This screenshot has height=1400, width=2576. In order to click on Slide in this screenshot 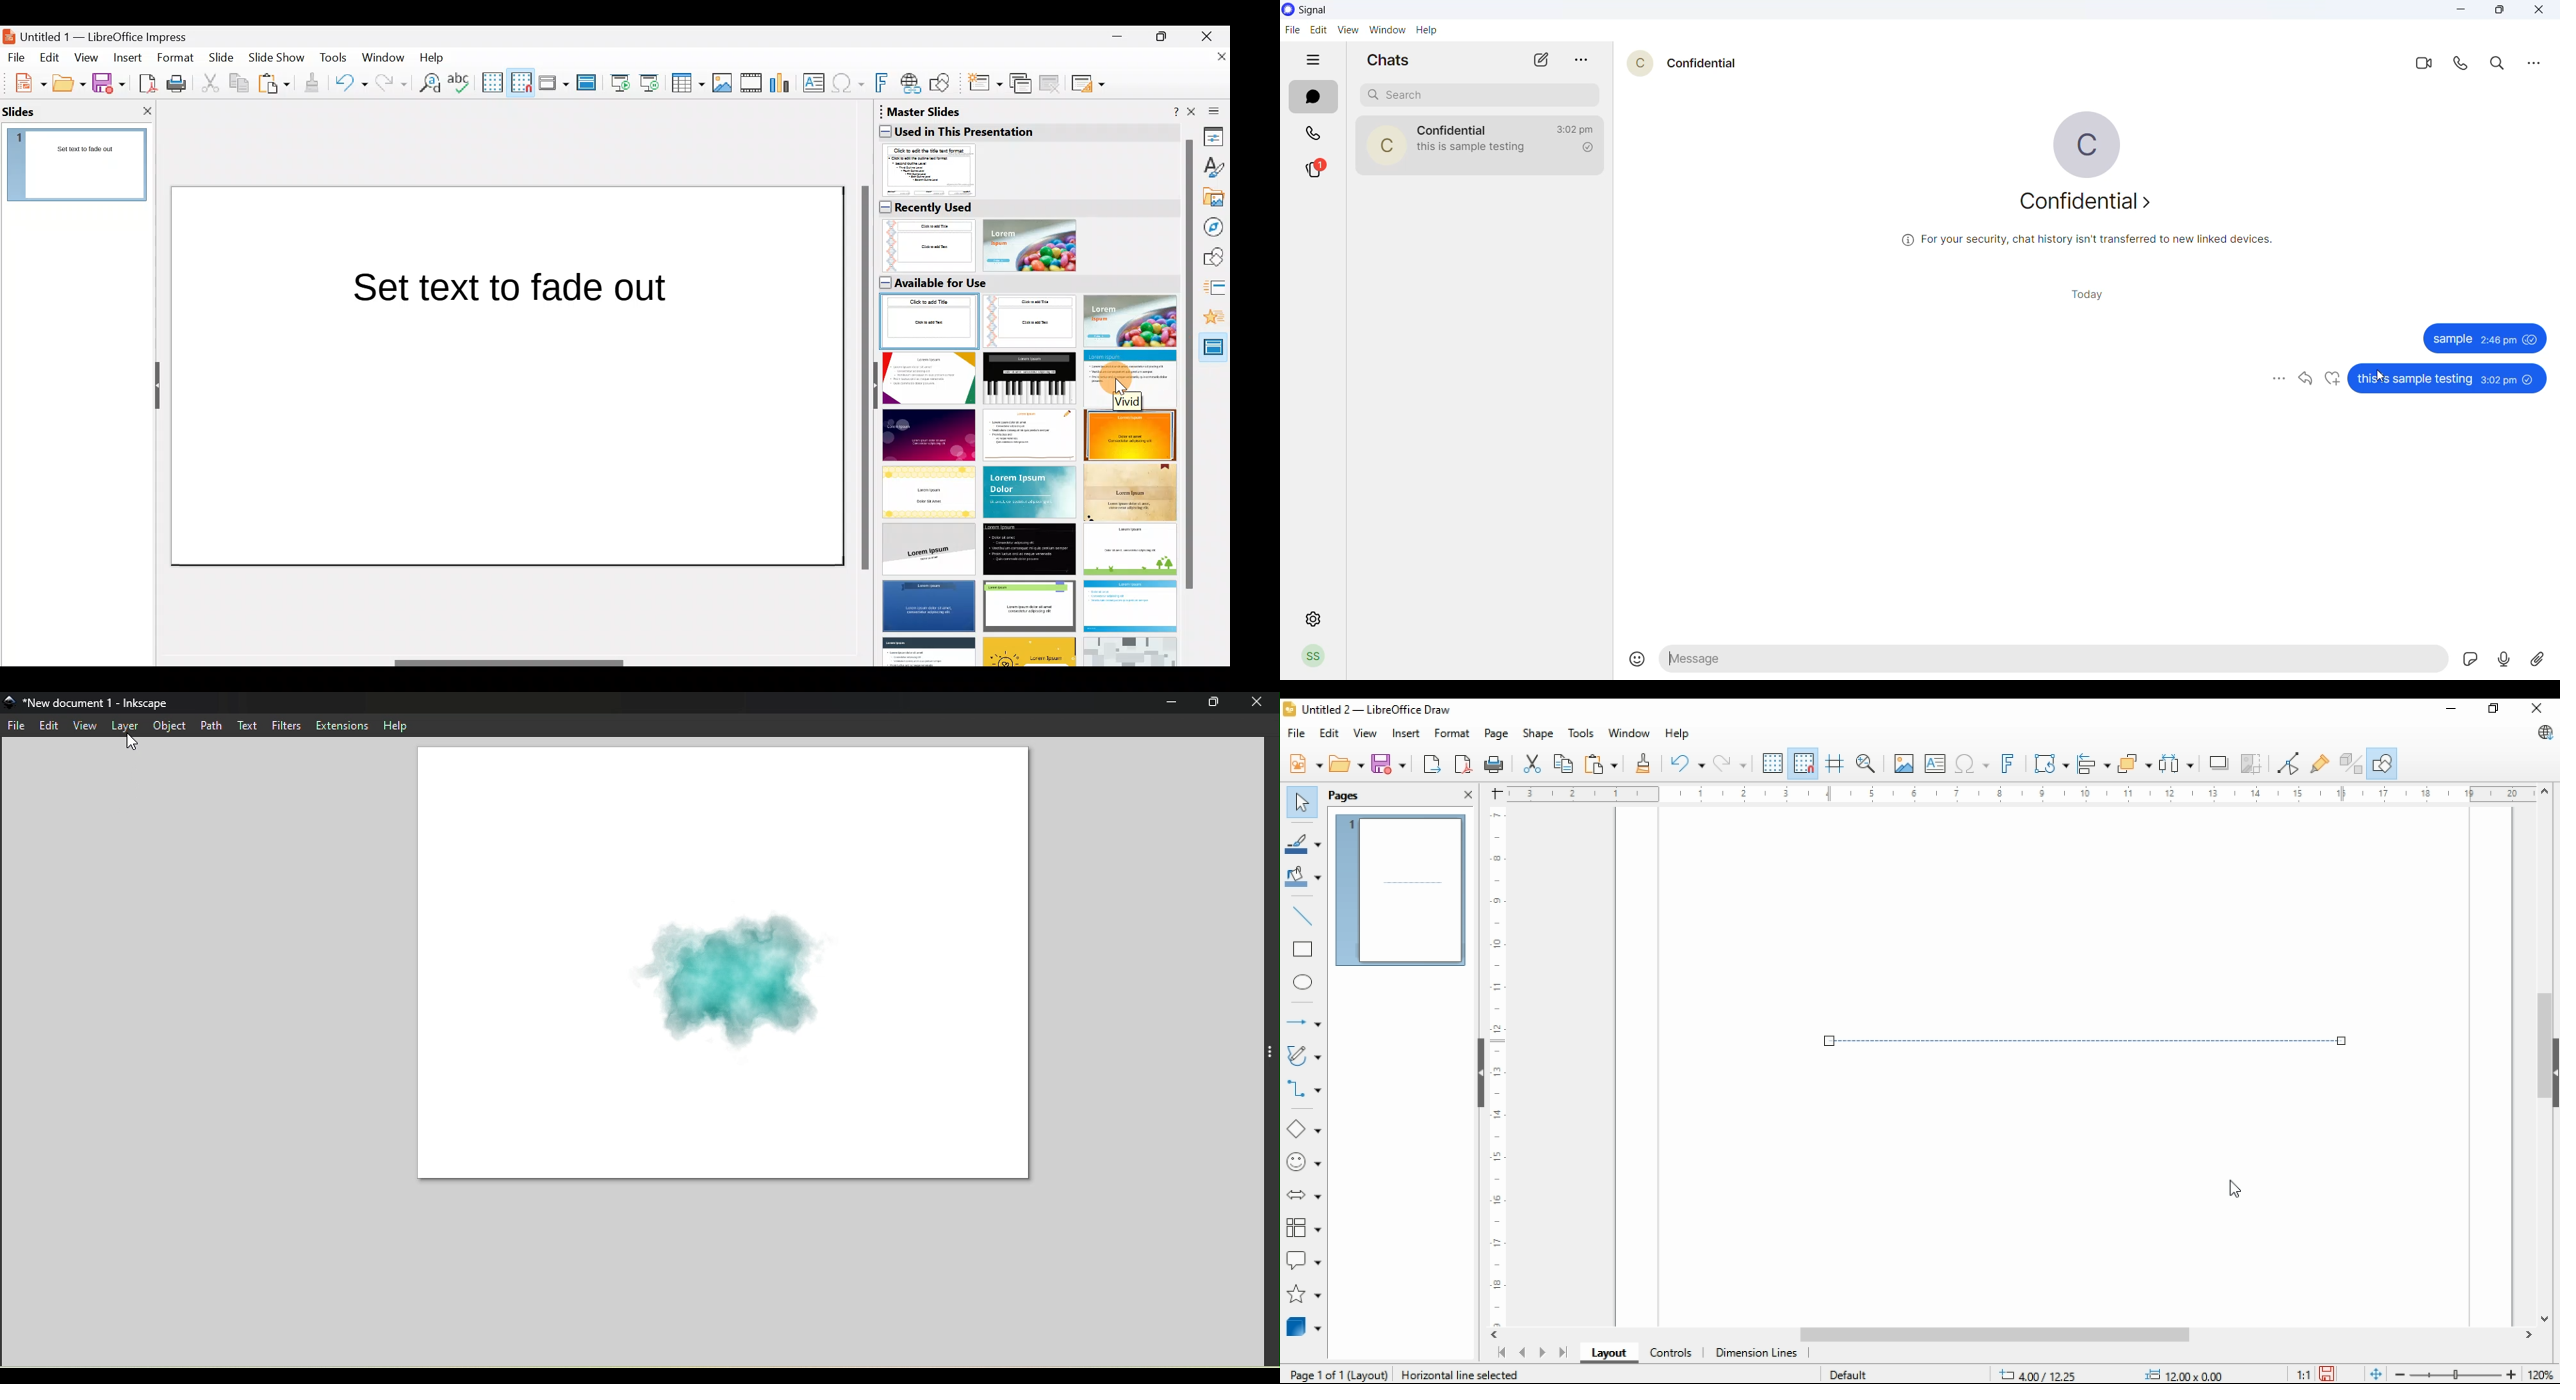, I will do `click(223, 58)`.